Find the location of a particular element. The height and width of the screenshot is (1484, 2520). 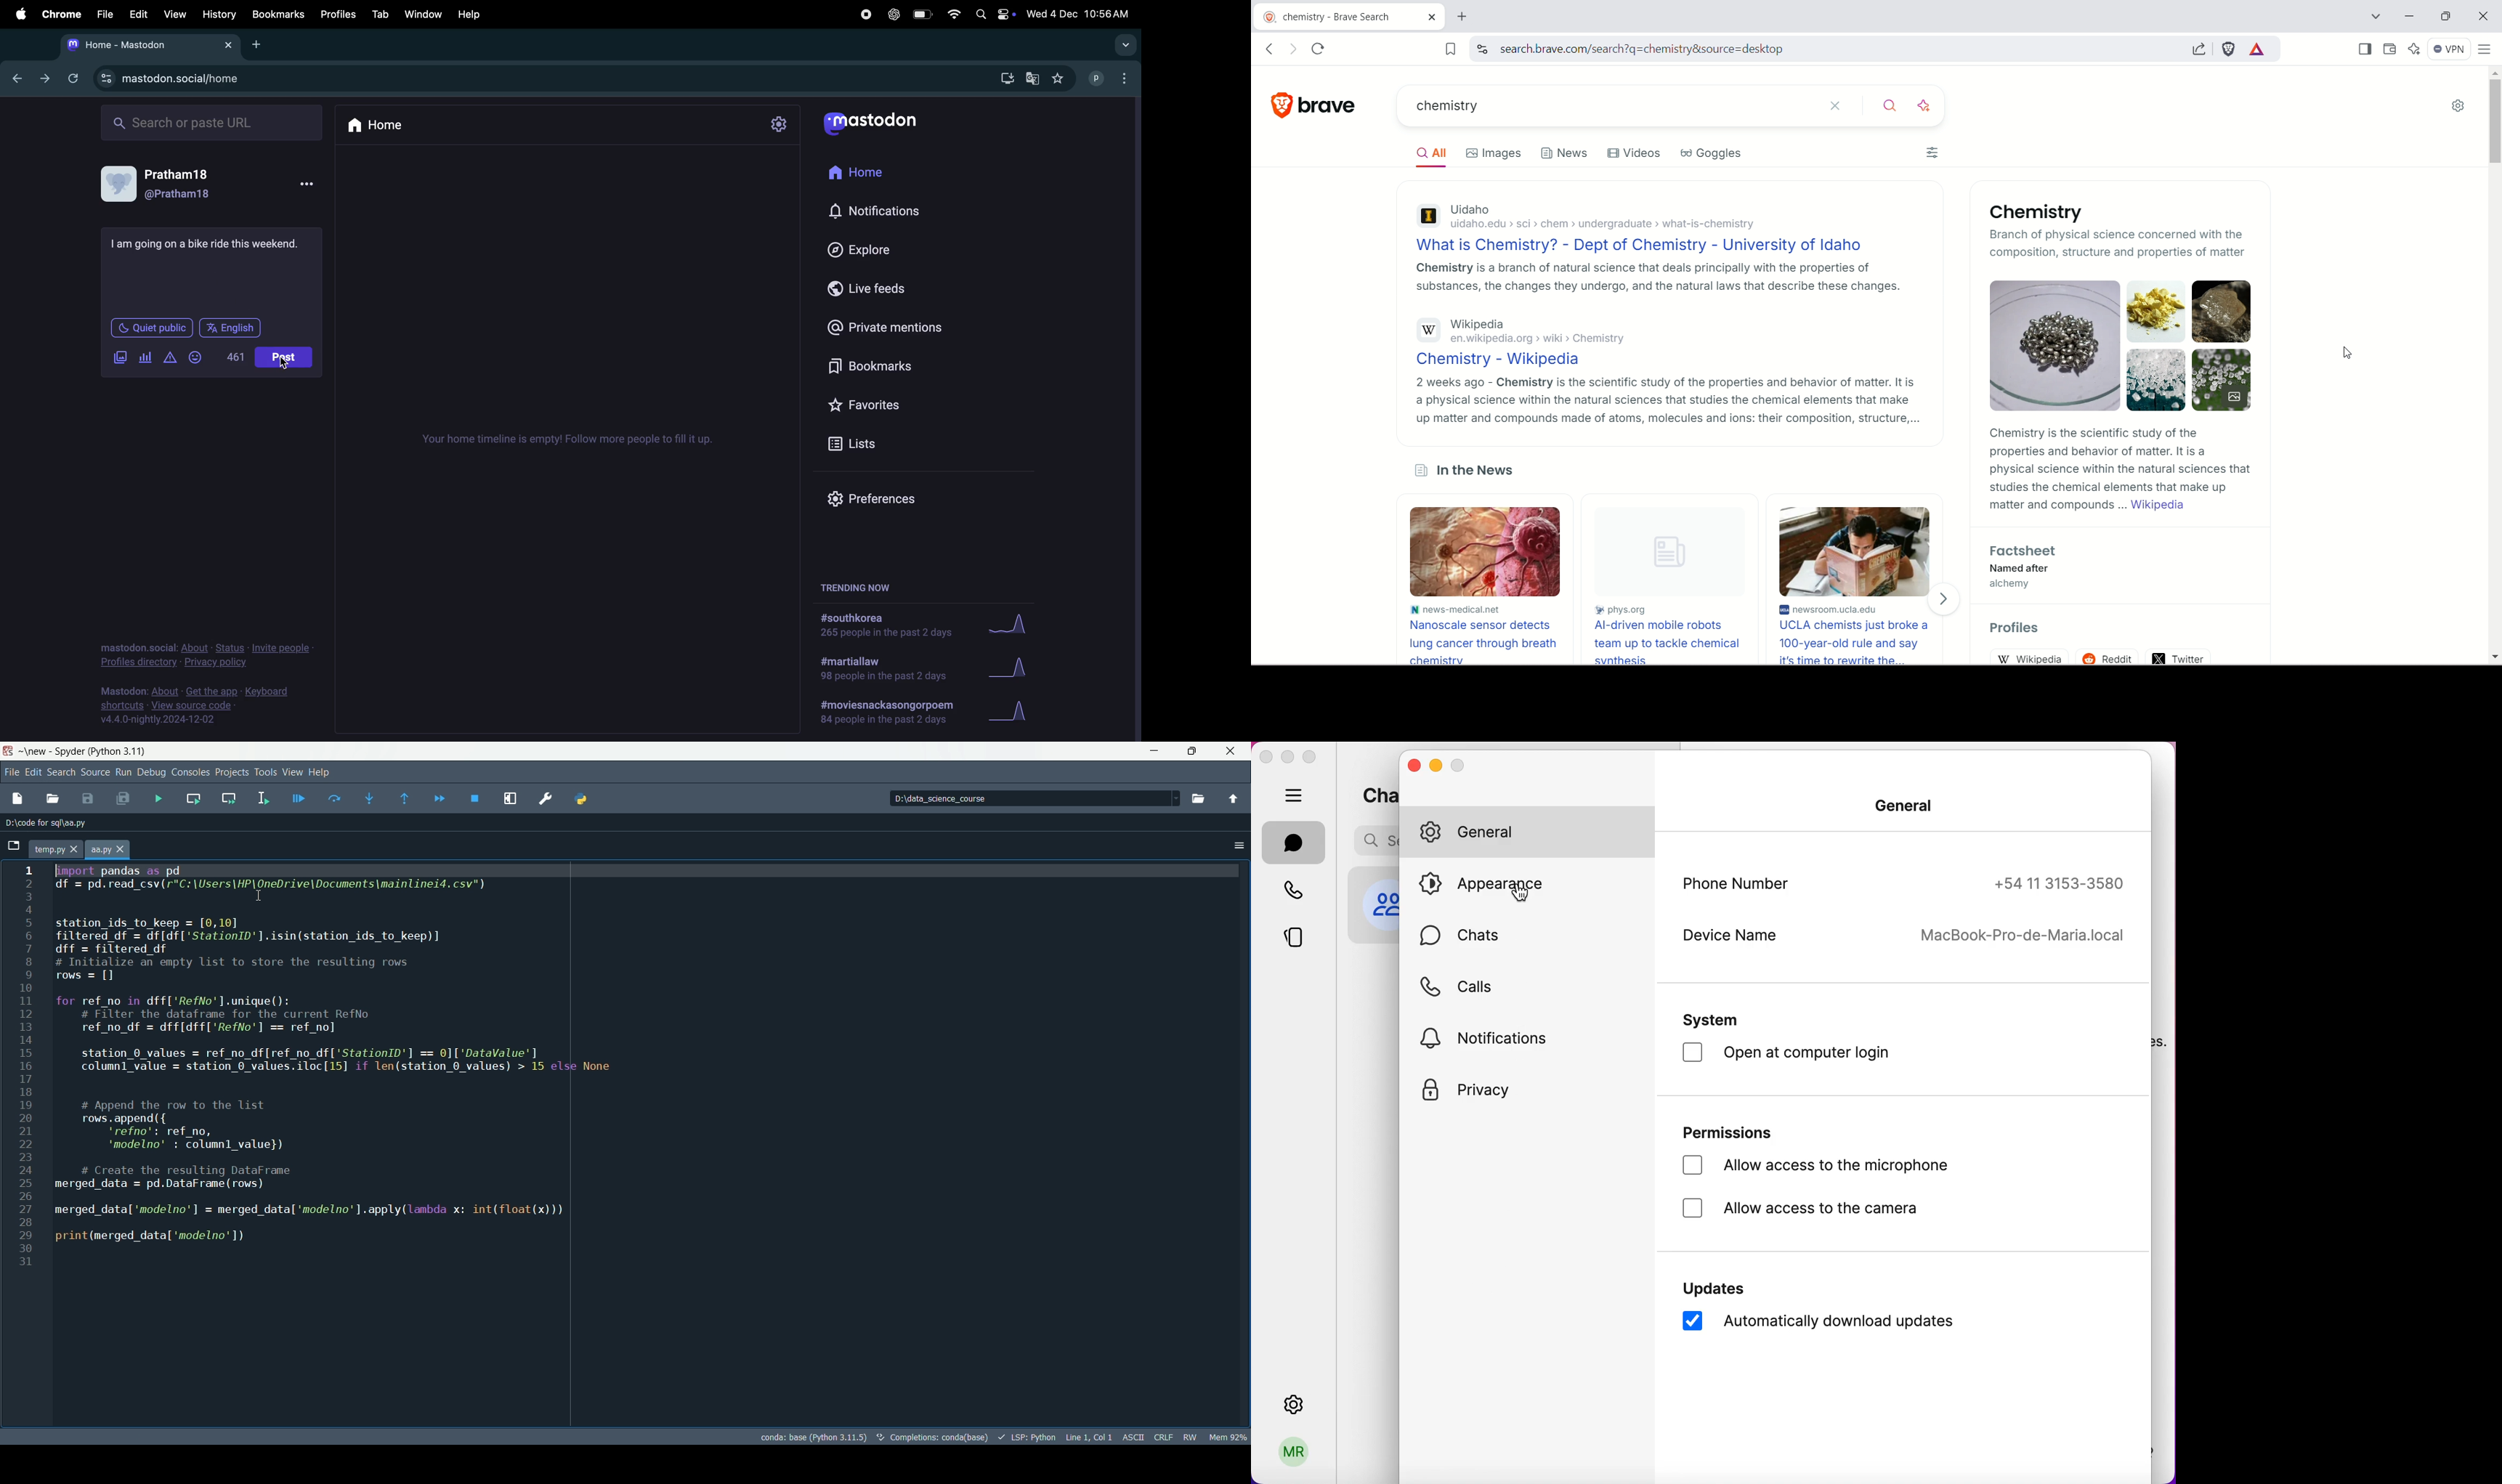

privacy is located at coordinates (1479, 1094).